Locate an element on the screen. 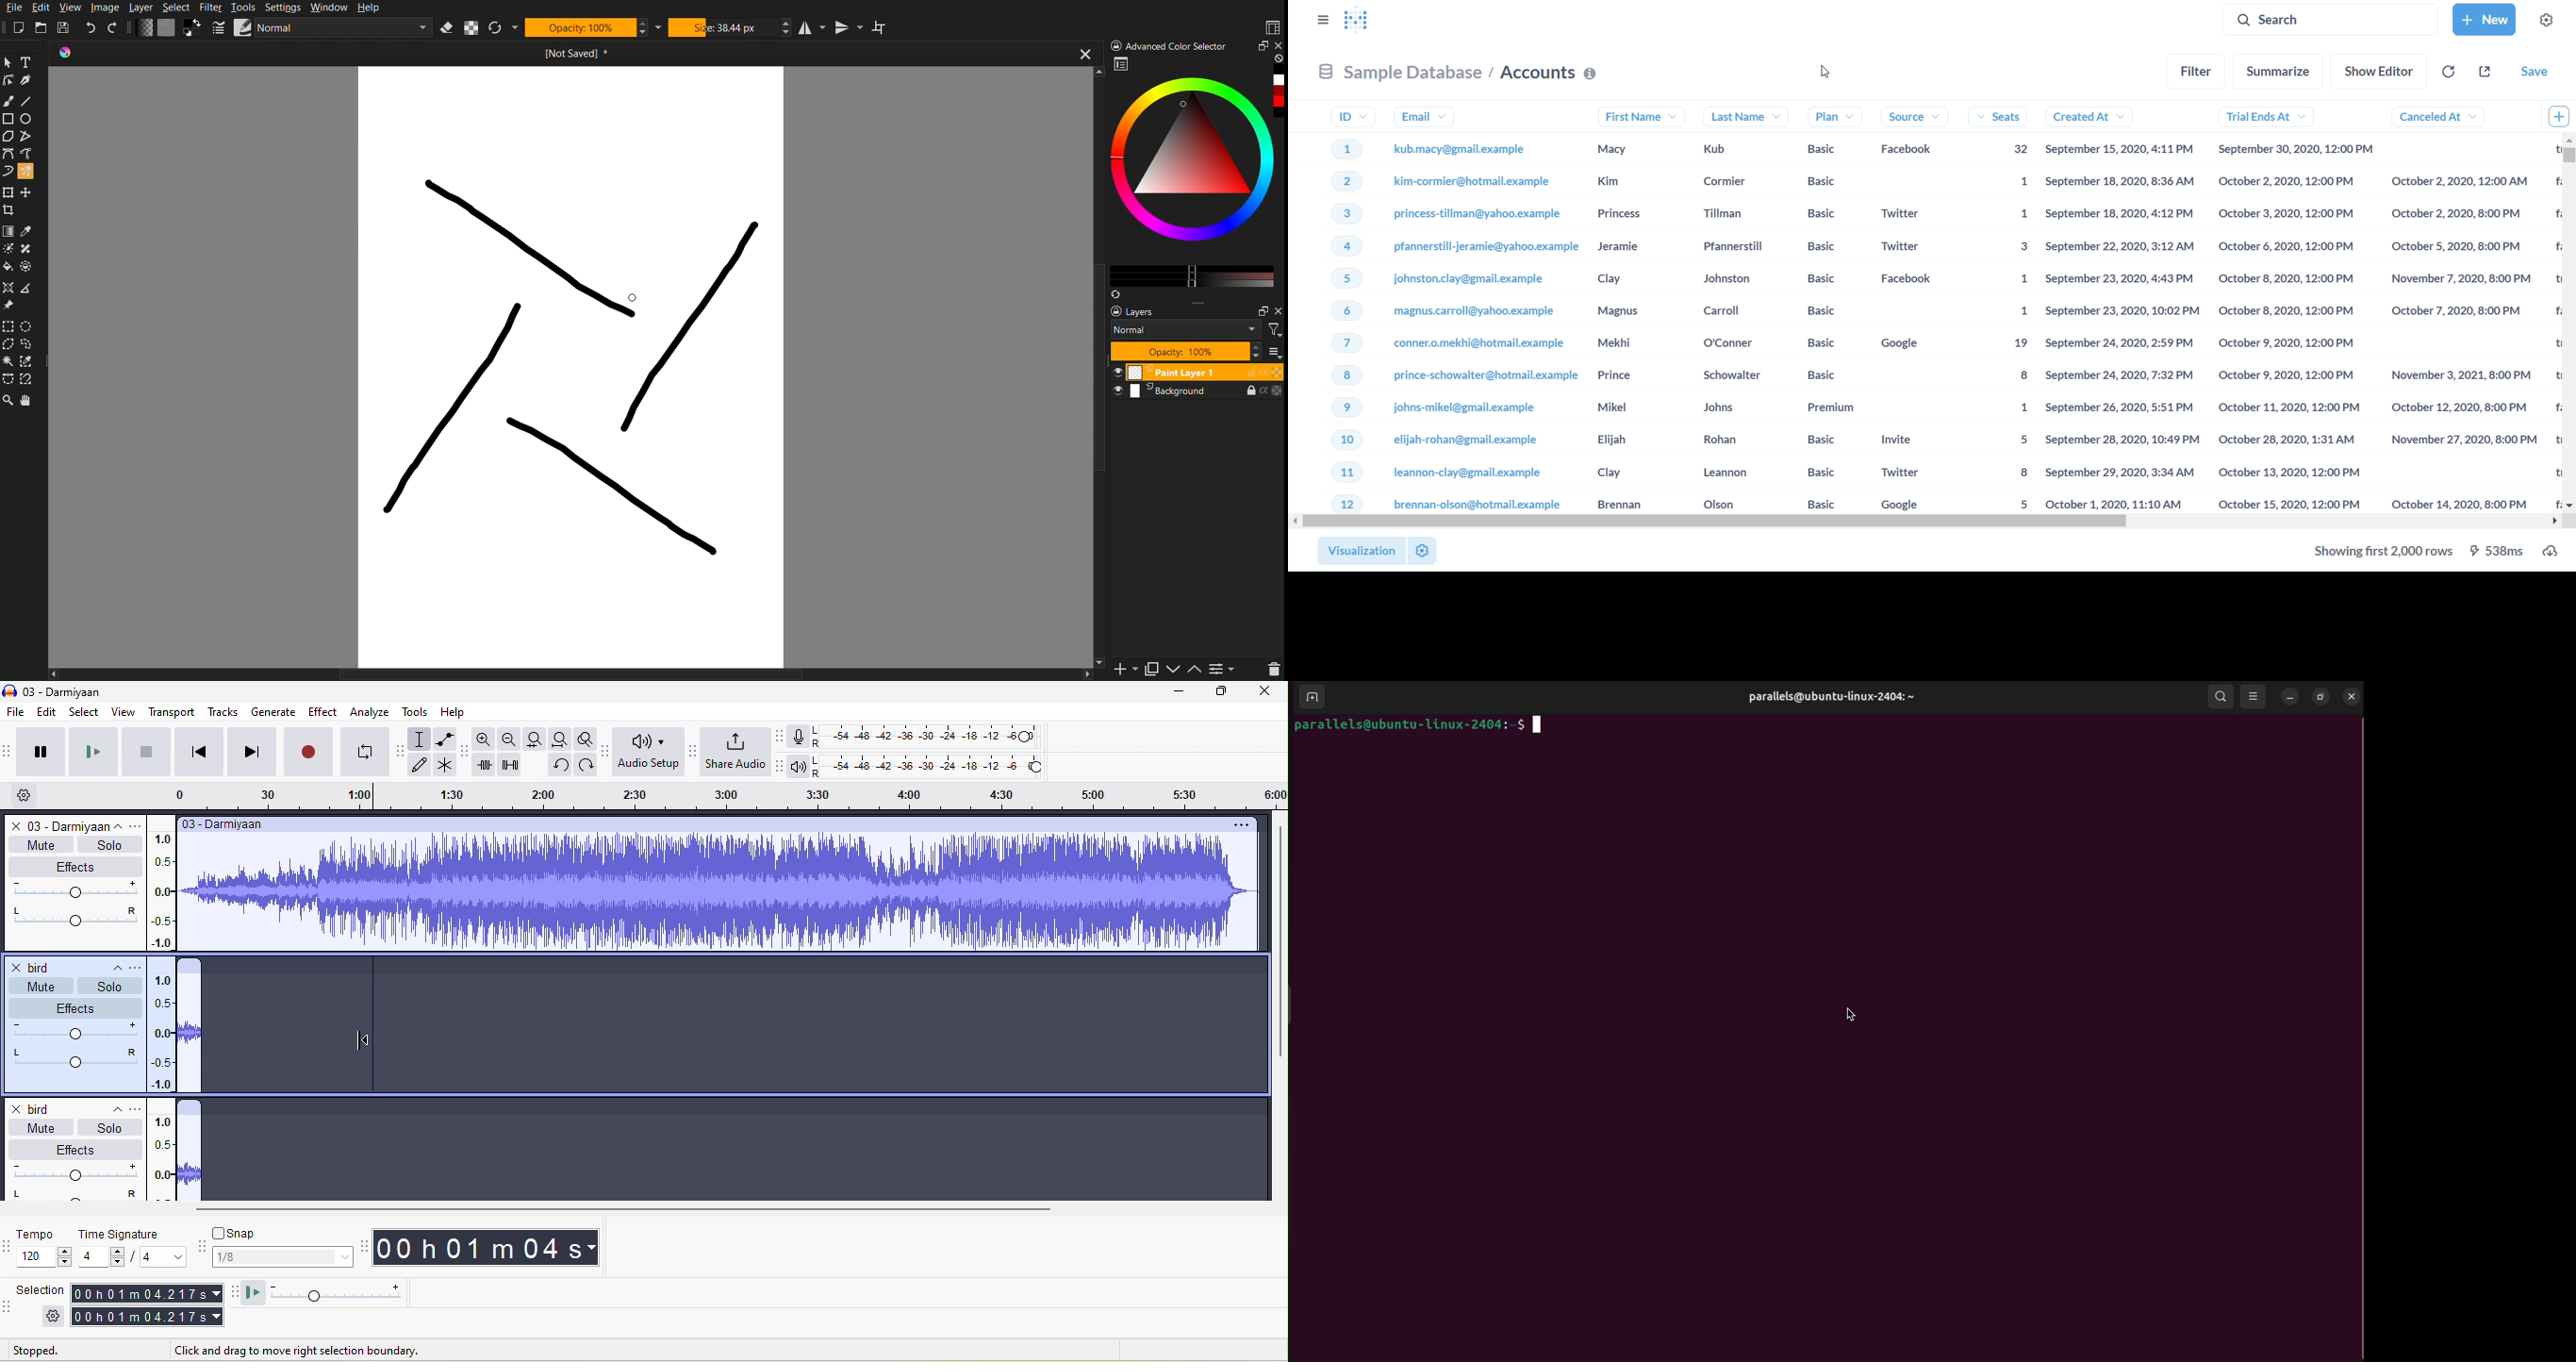 The width and height of the screenshot is (2576, 1372). Select is located at coordinates (179, 8).